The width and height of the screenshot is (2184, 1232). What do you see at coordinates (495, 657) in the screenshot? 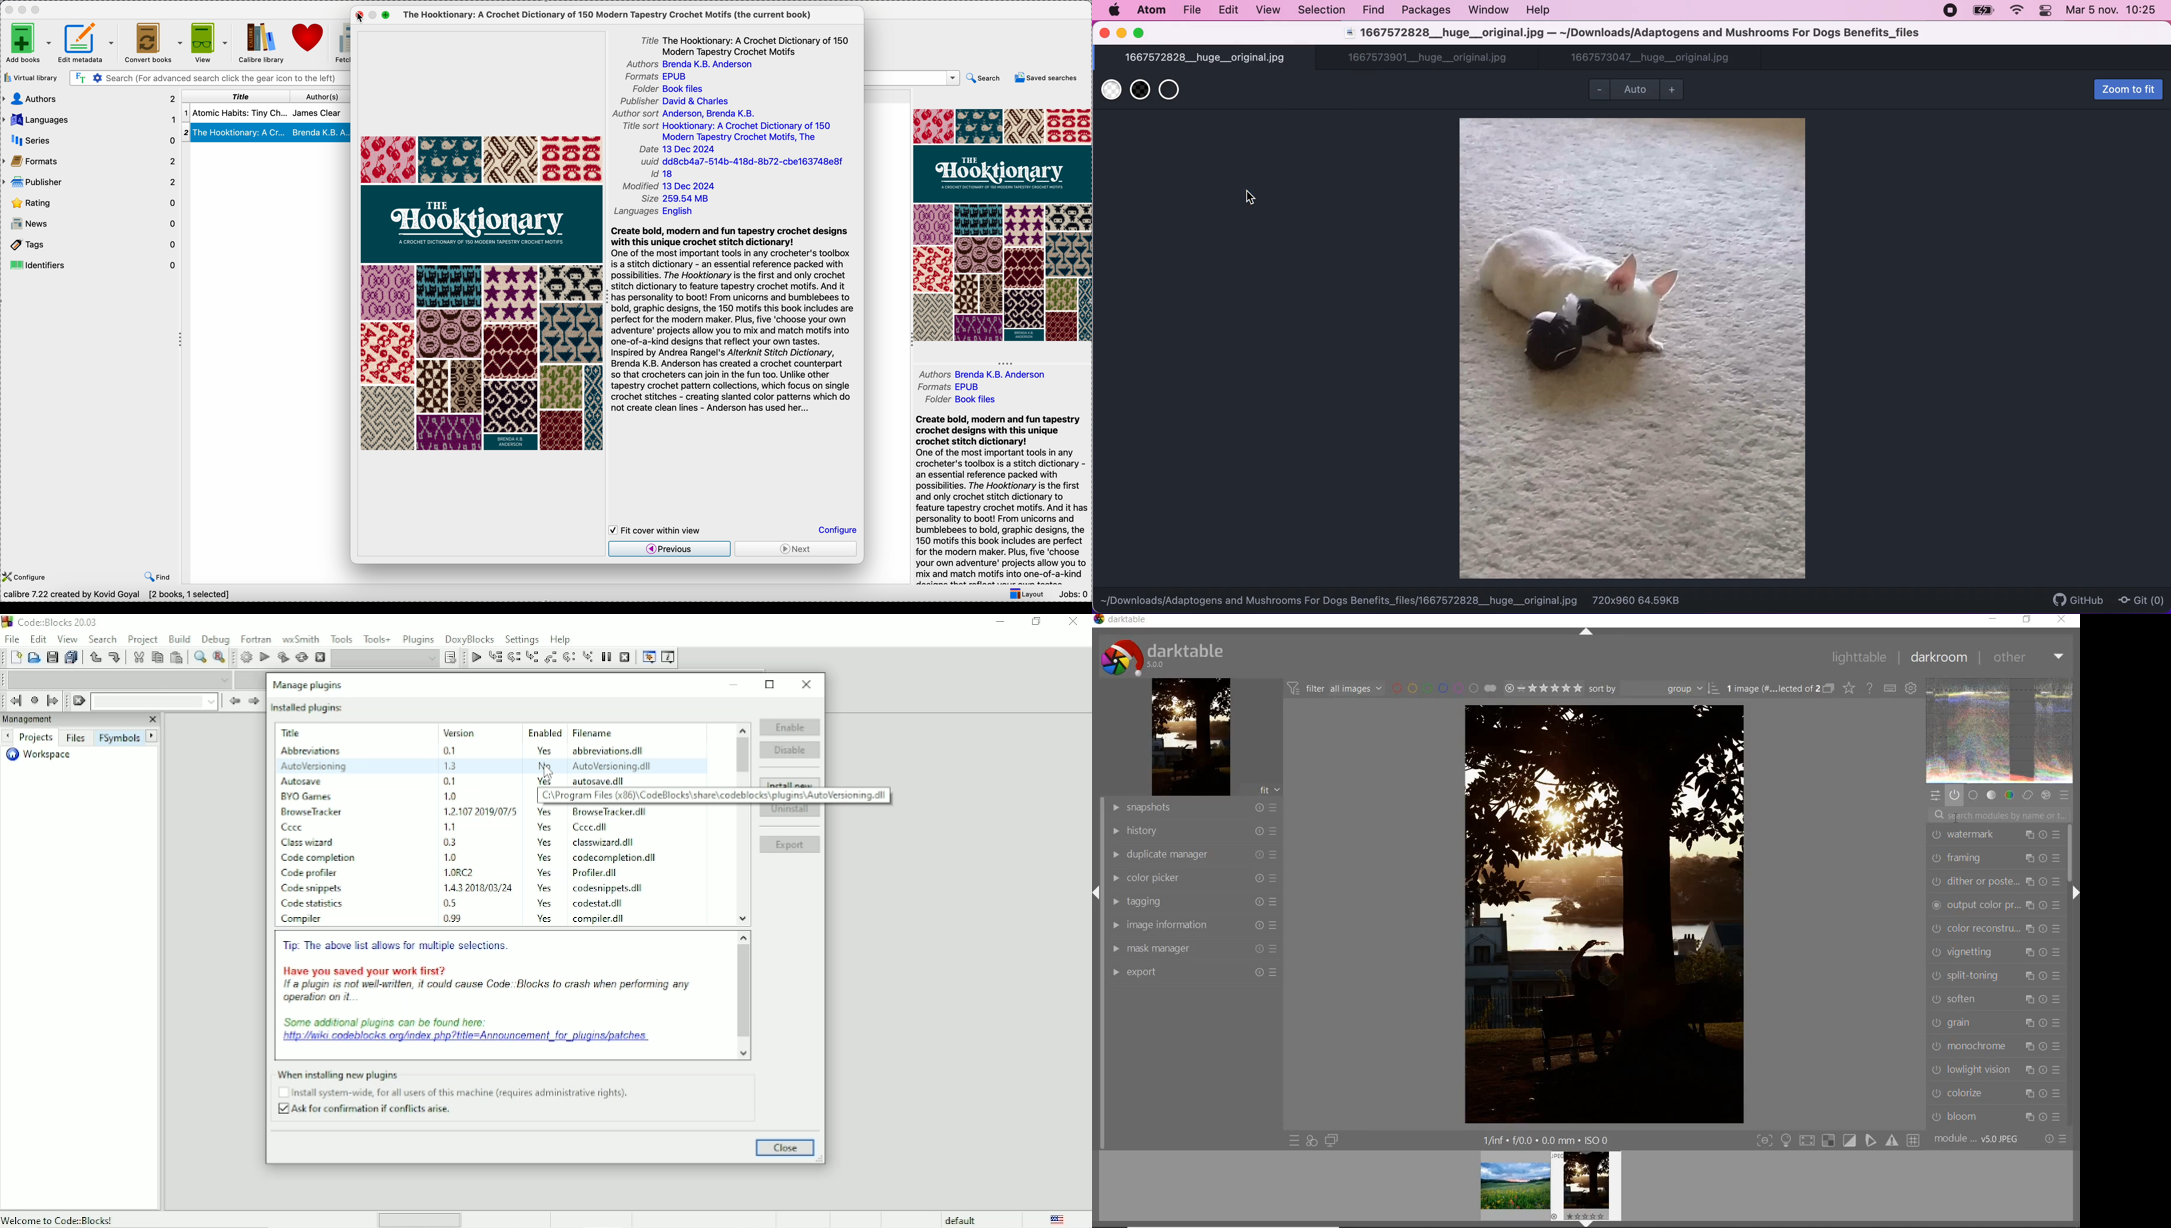
I see `Run to cursor` at bounding box center [495, 657].